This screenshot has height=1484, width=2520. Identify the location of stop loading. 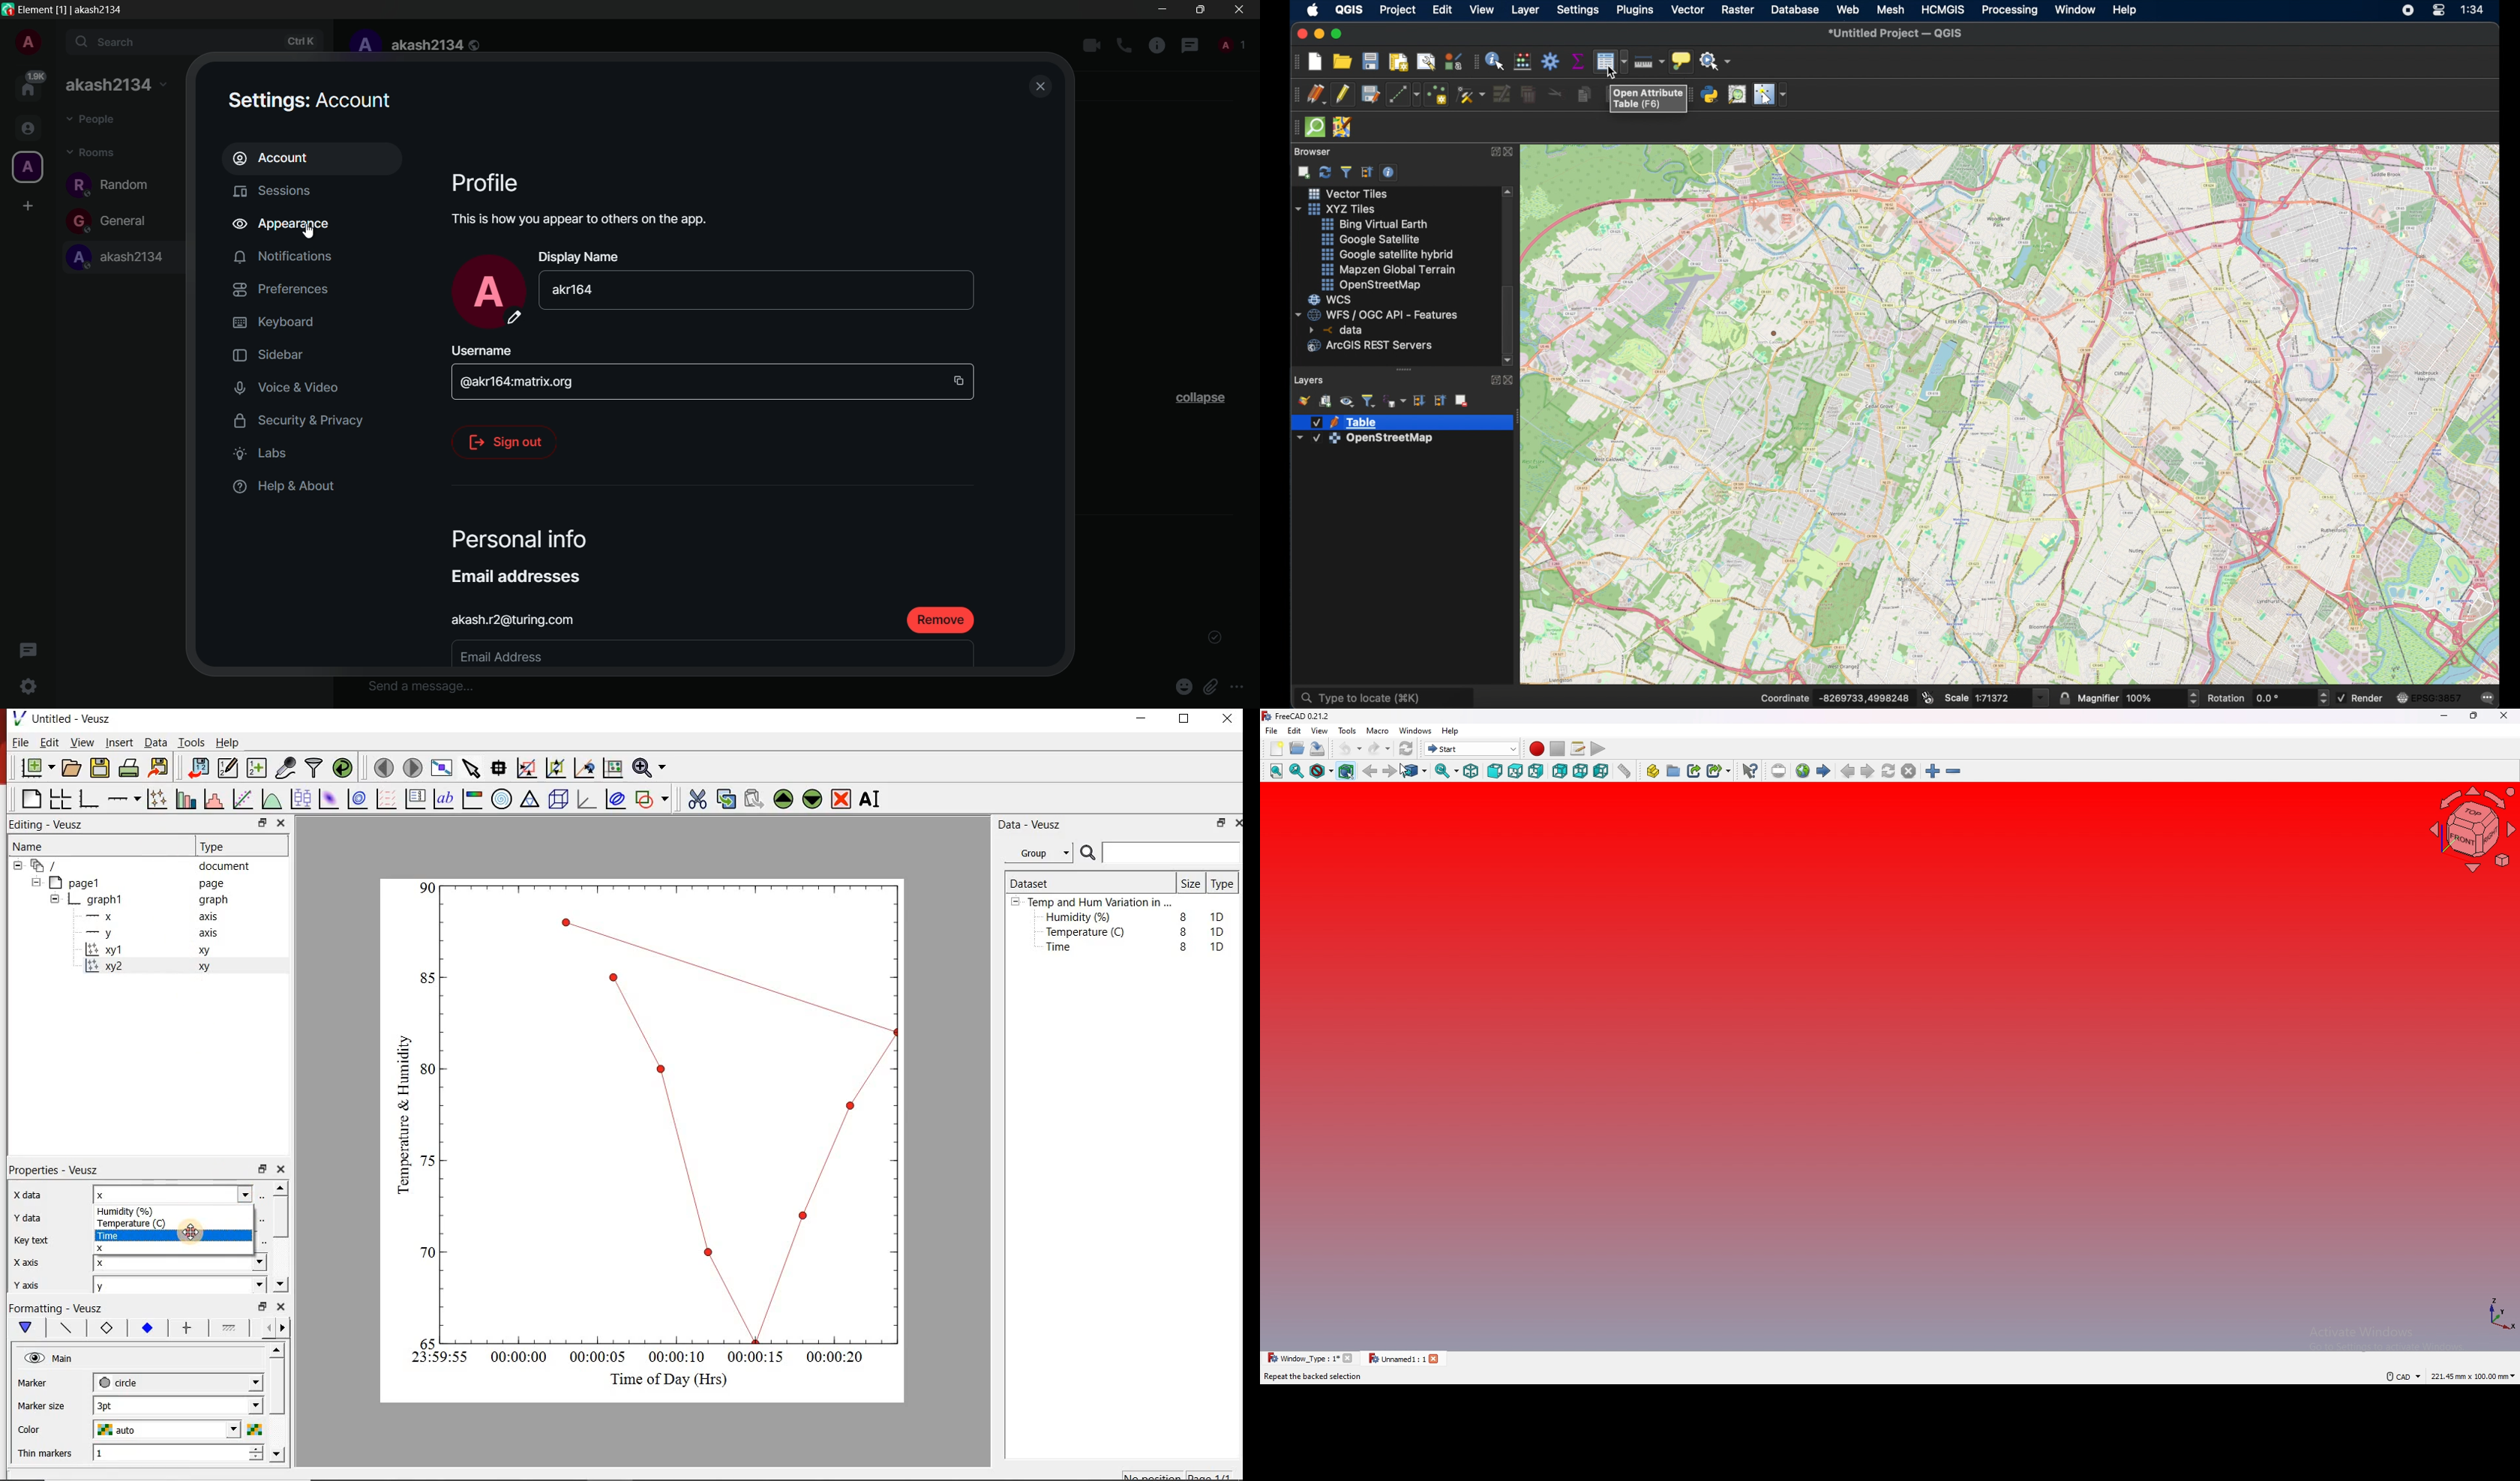
(1908, 770).